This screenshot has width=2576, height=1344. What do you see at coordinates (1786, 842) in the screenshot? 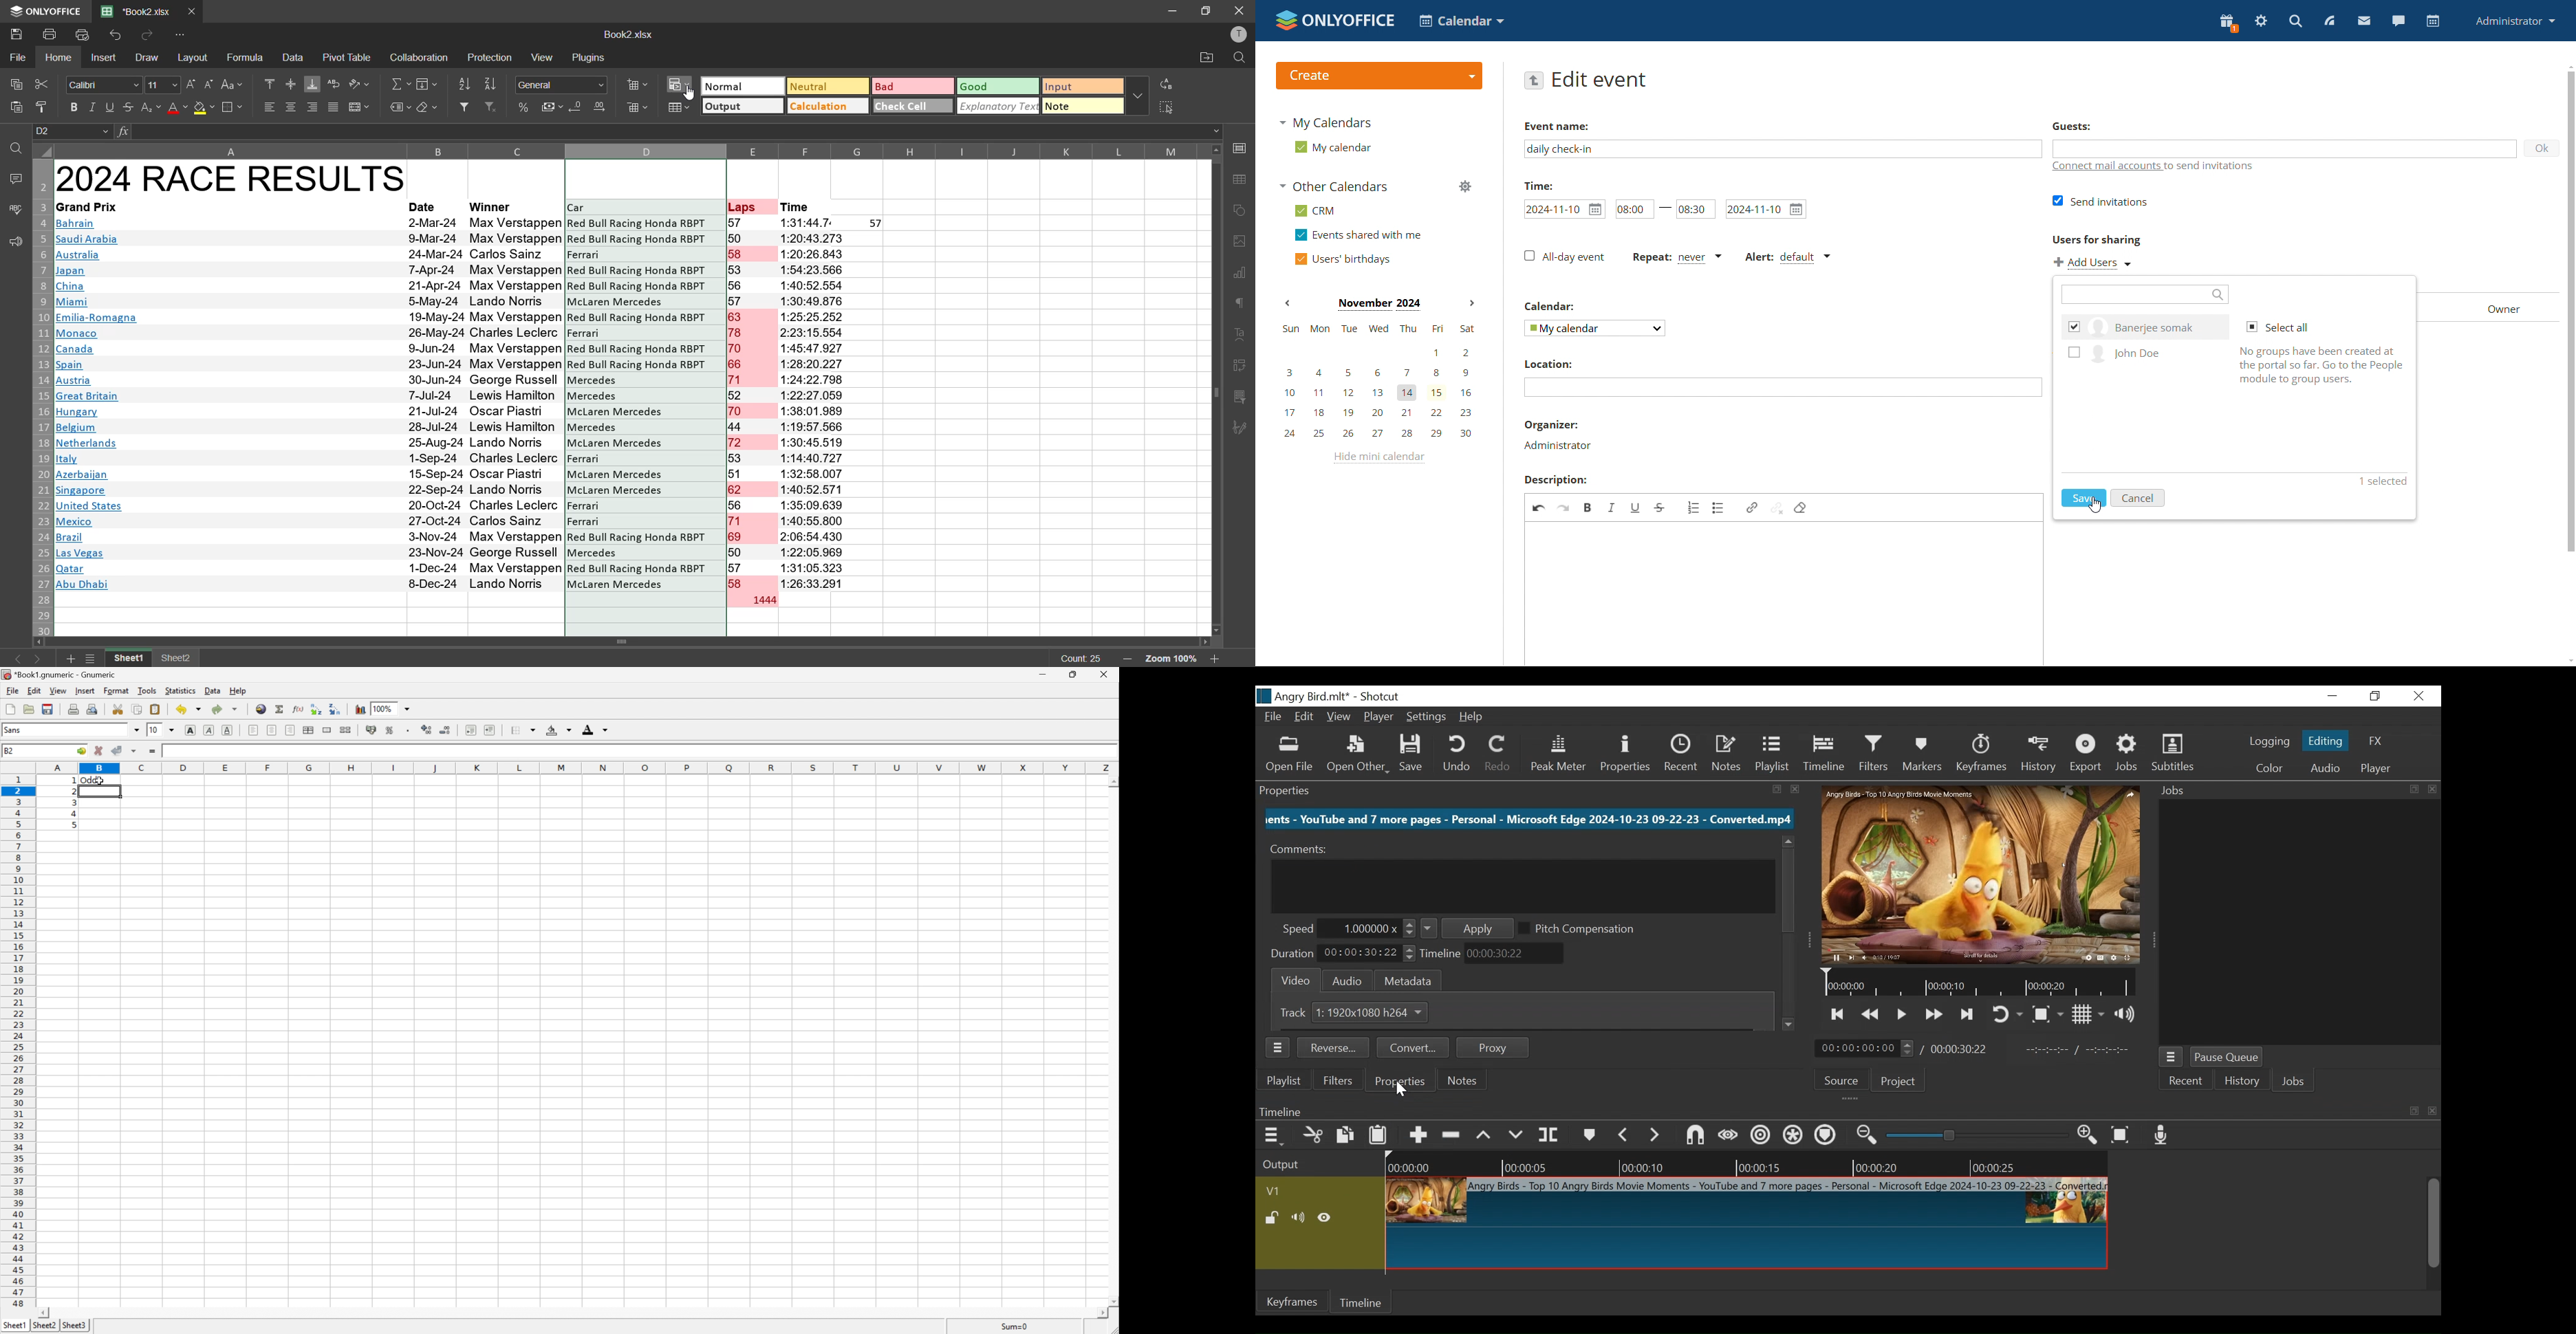
I see `Scroll u` at bounding box center [1786, 842].